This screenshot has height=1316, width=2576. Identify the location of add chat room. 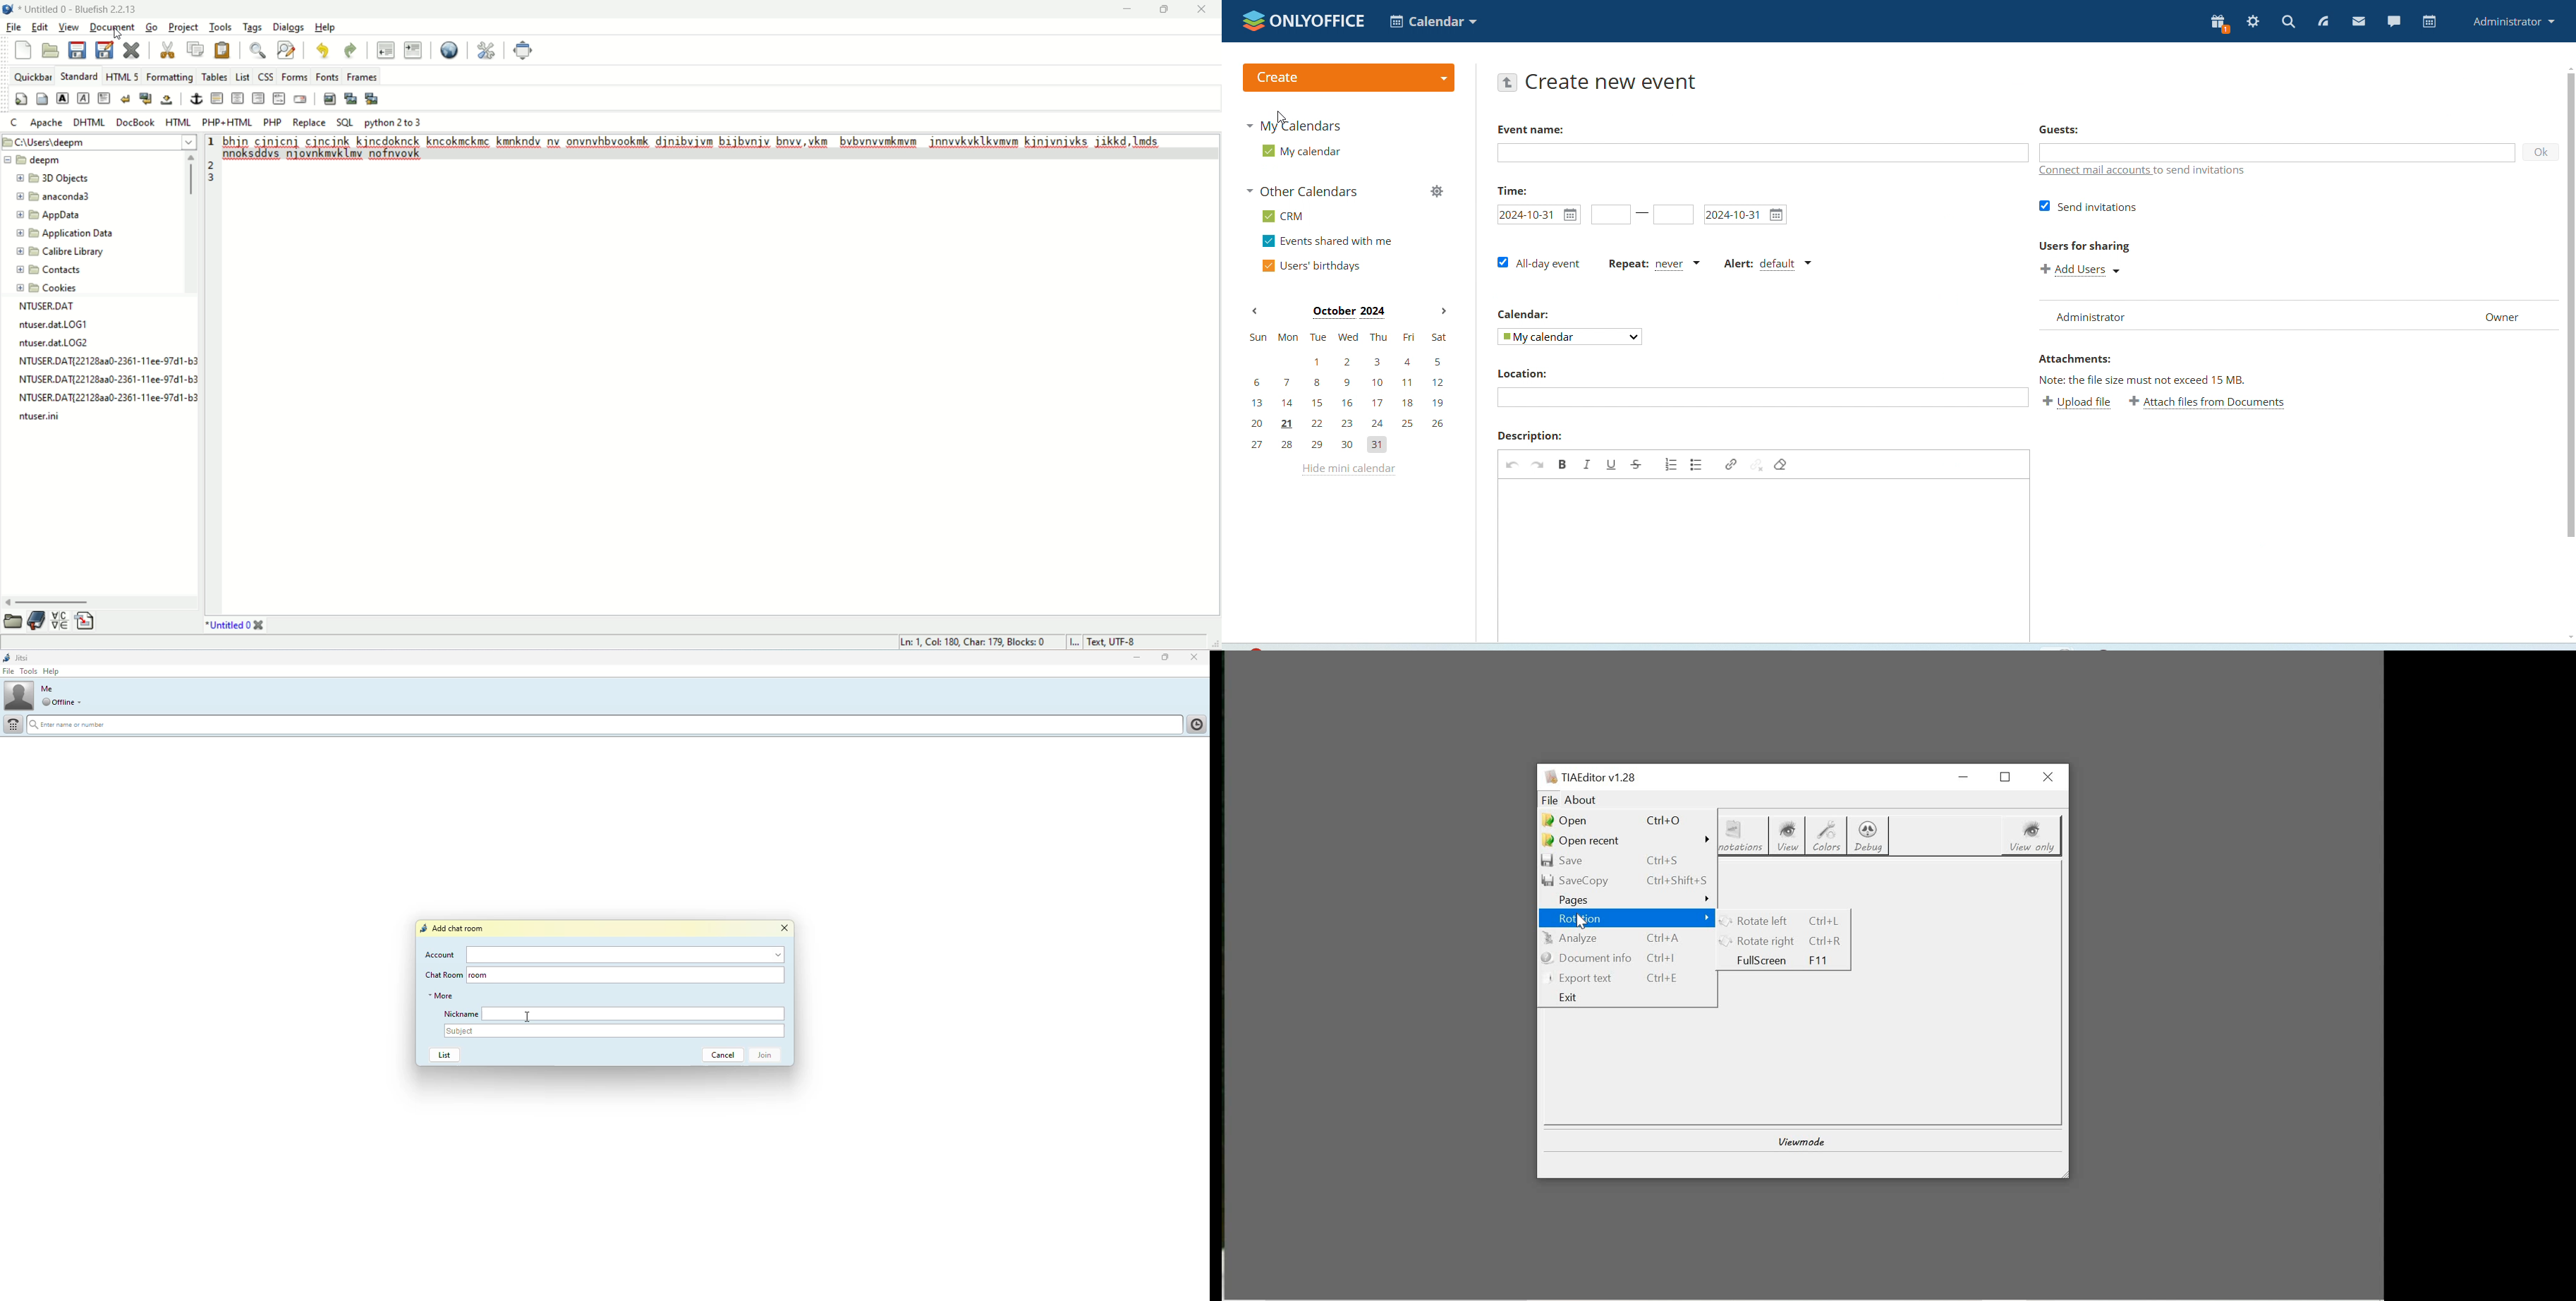
(454, 928).